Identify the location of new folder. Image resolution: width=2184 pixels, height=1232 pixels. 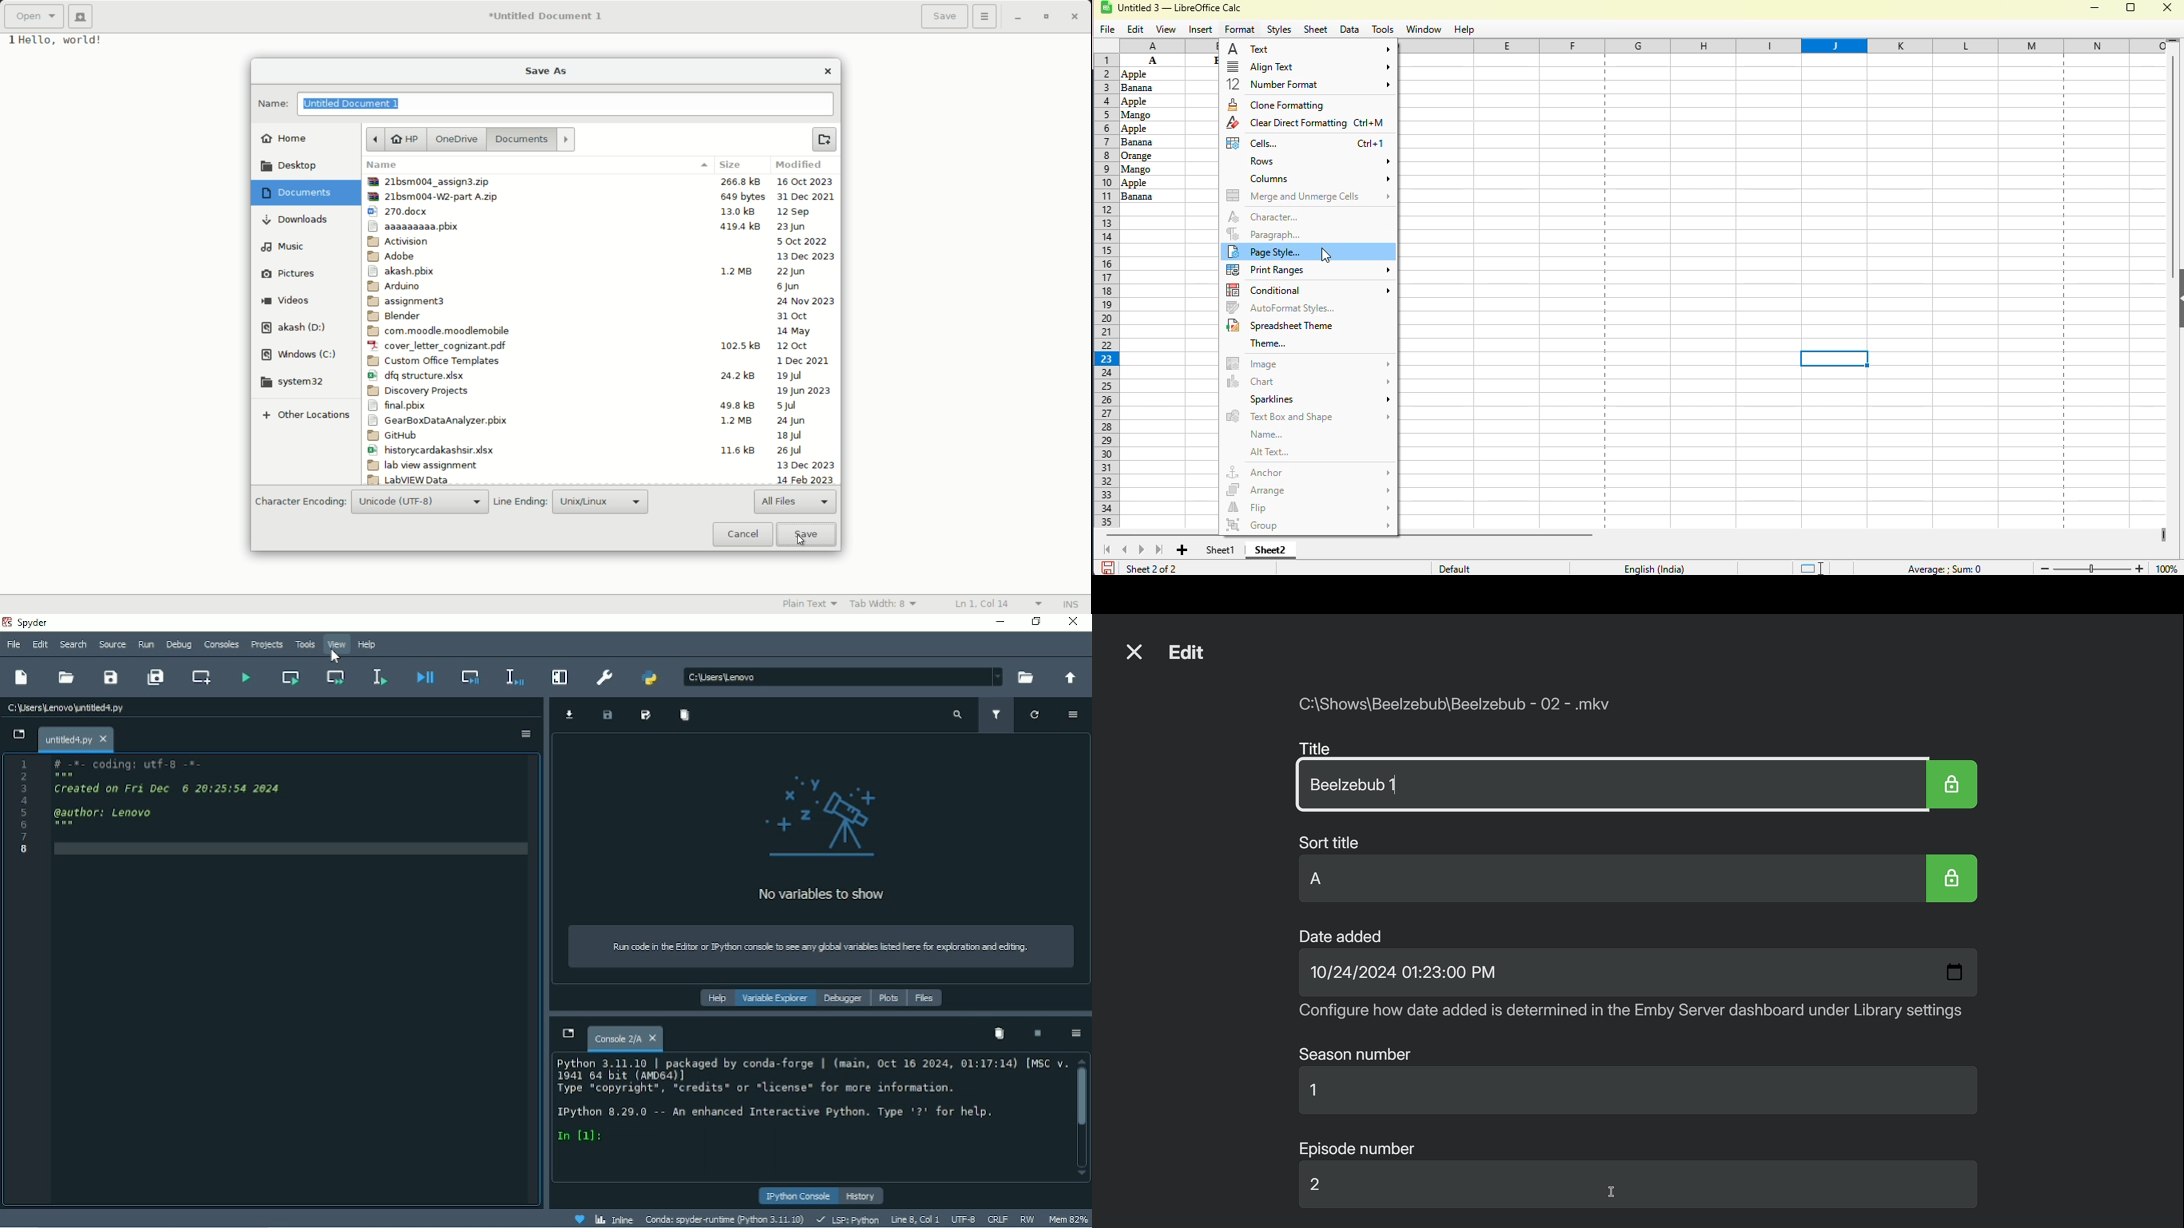
(824, 139).